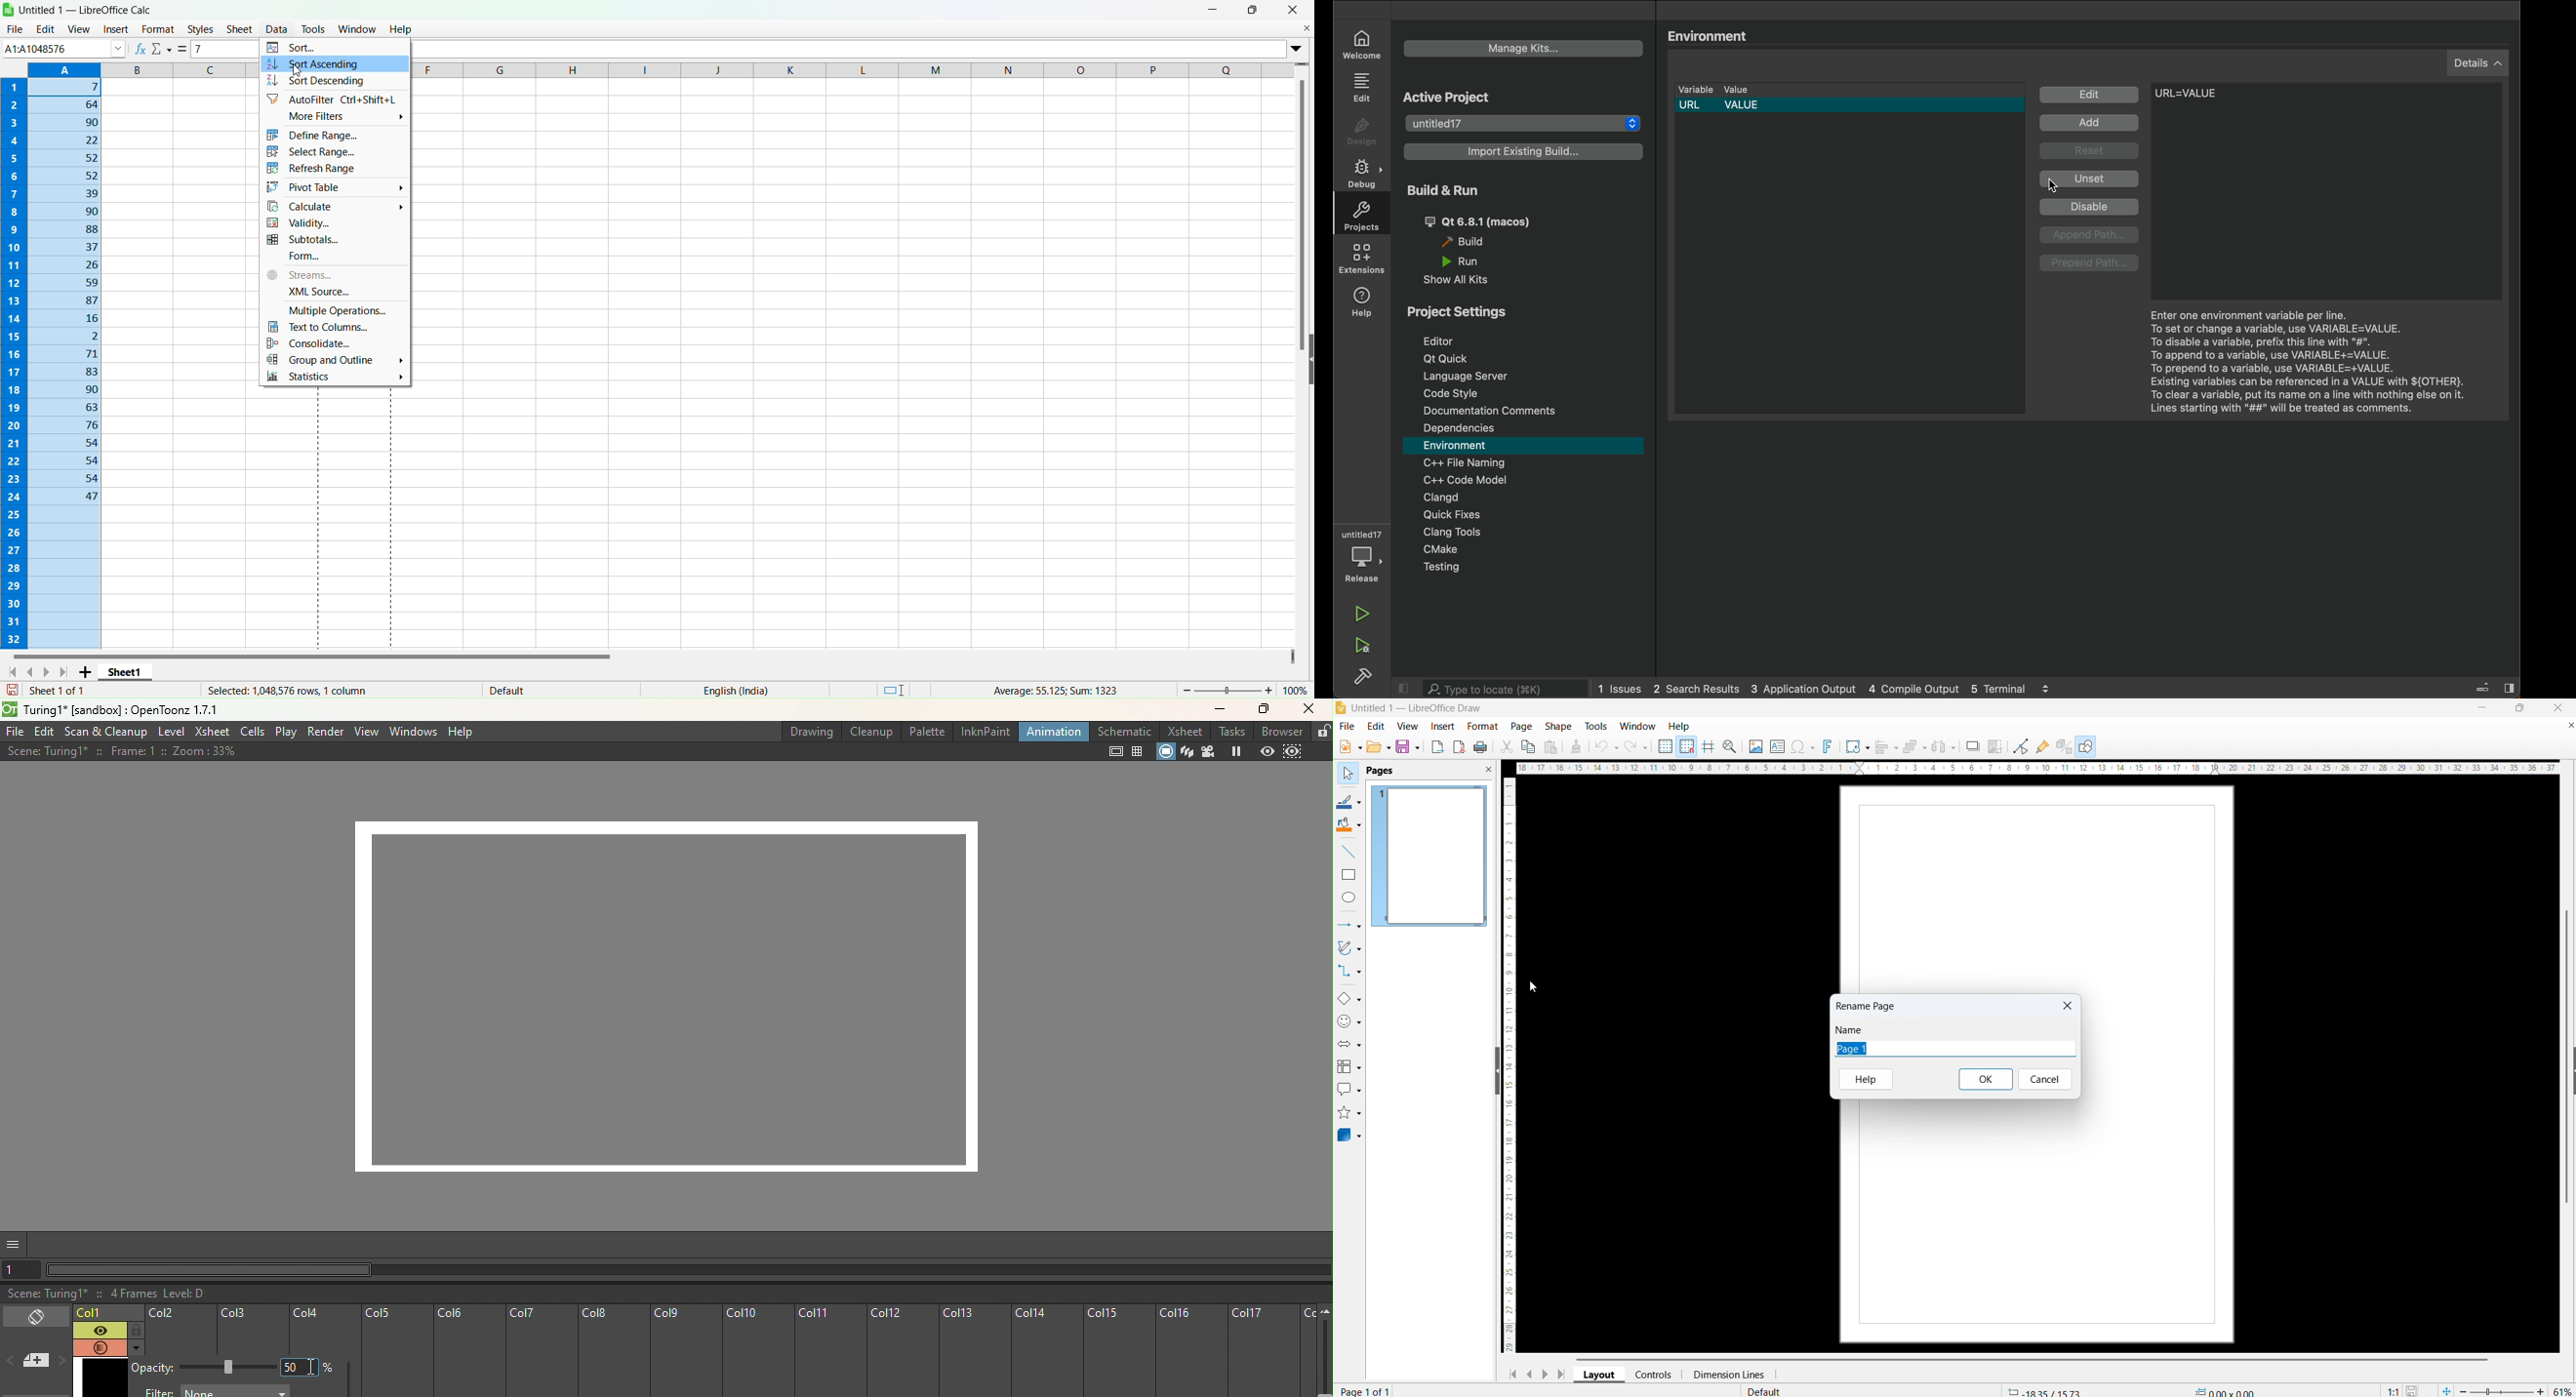  Describe the element at coordinates (1665, 746) in the screenshot. I see `display grid` at that location.